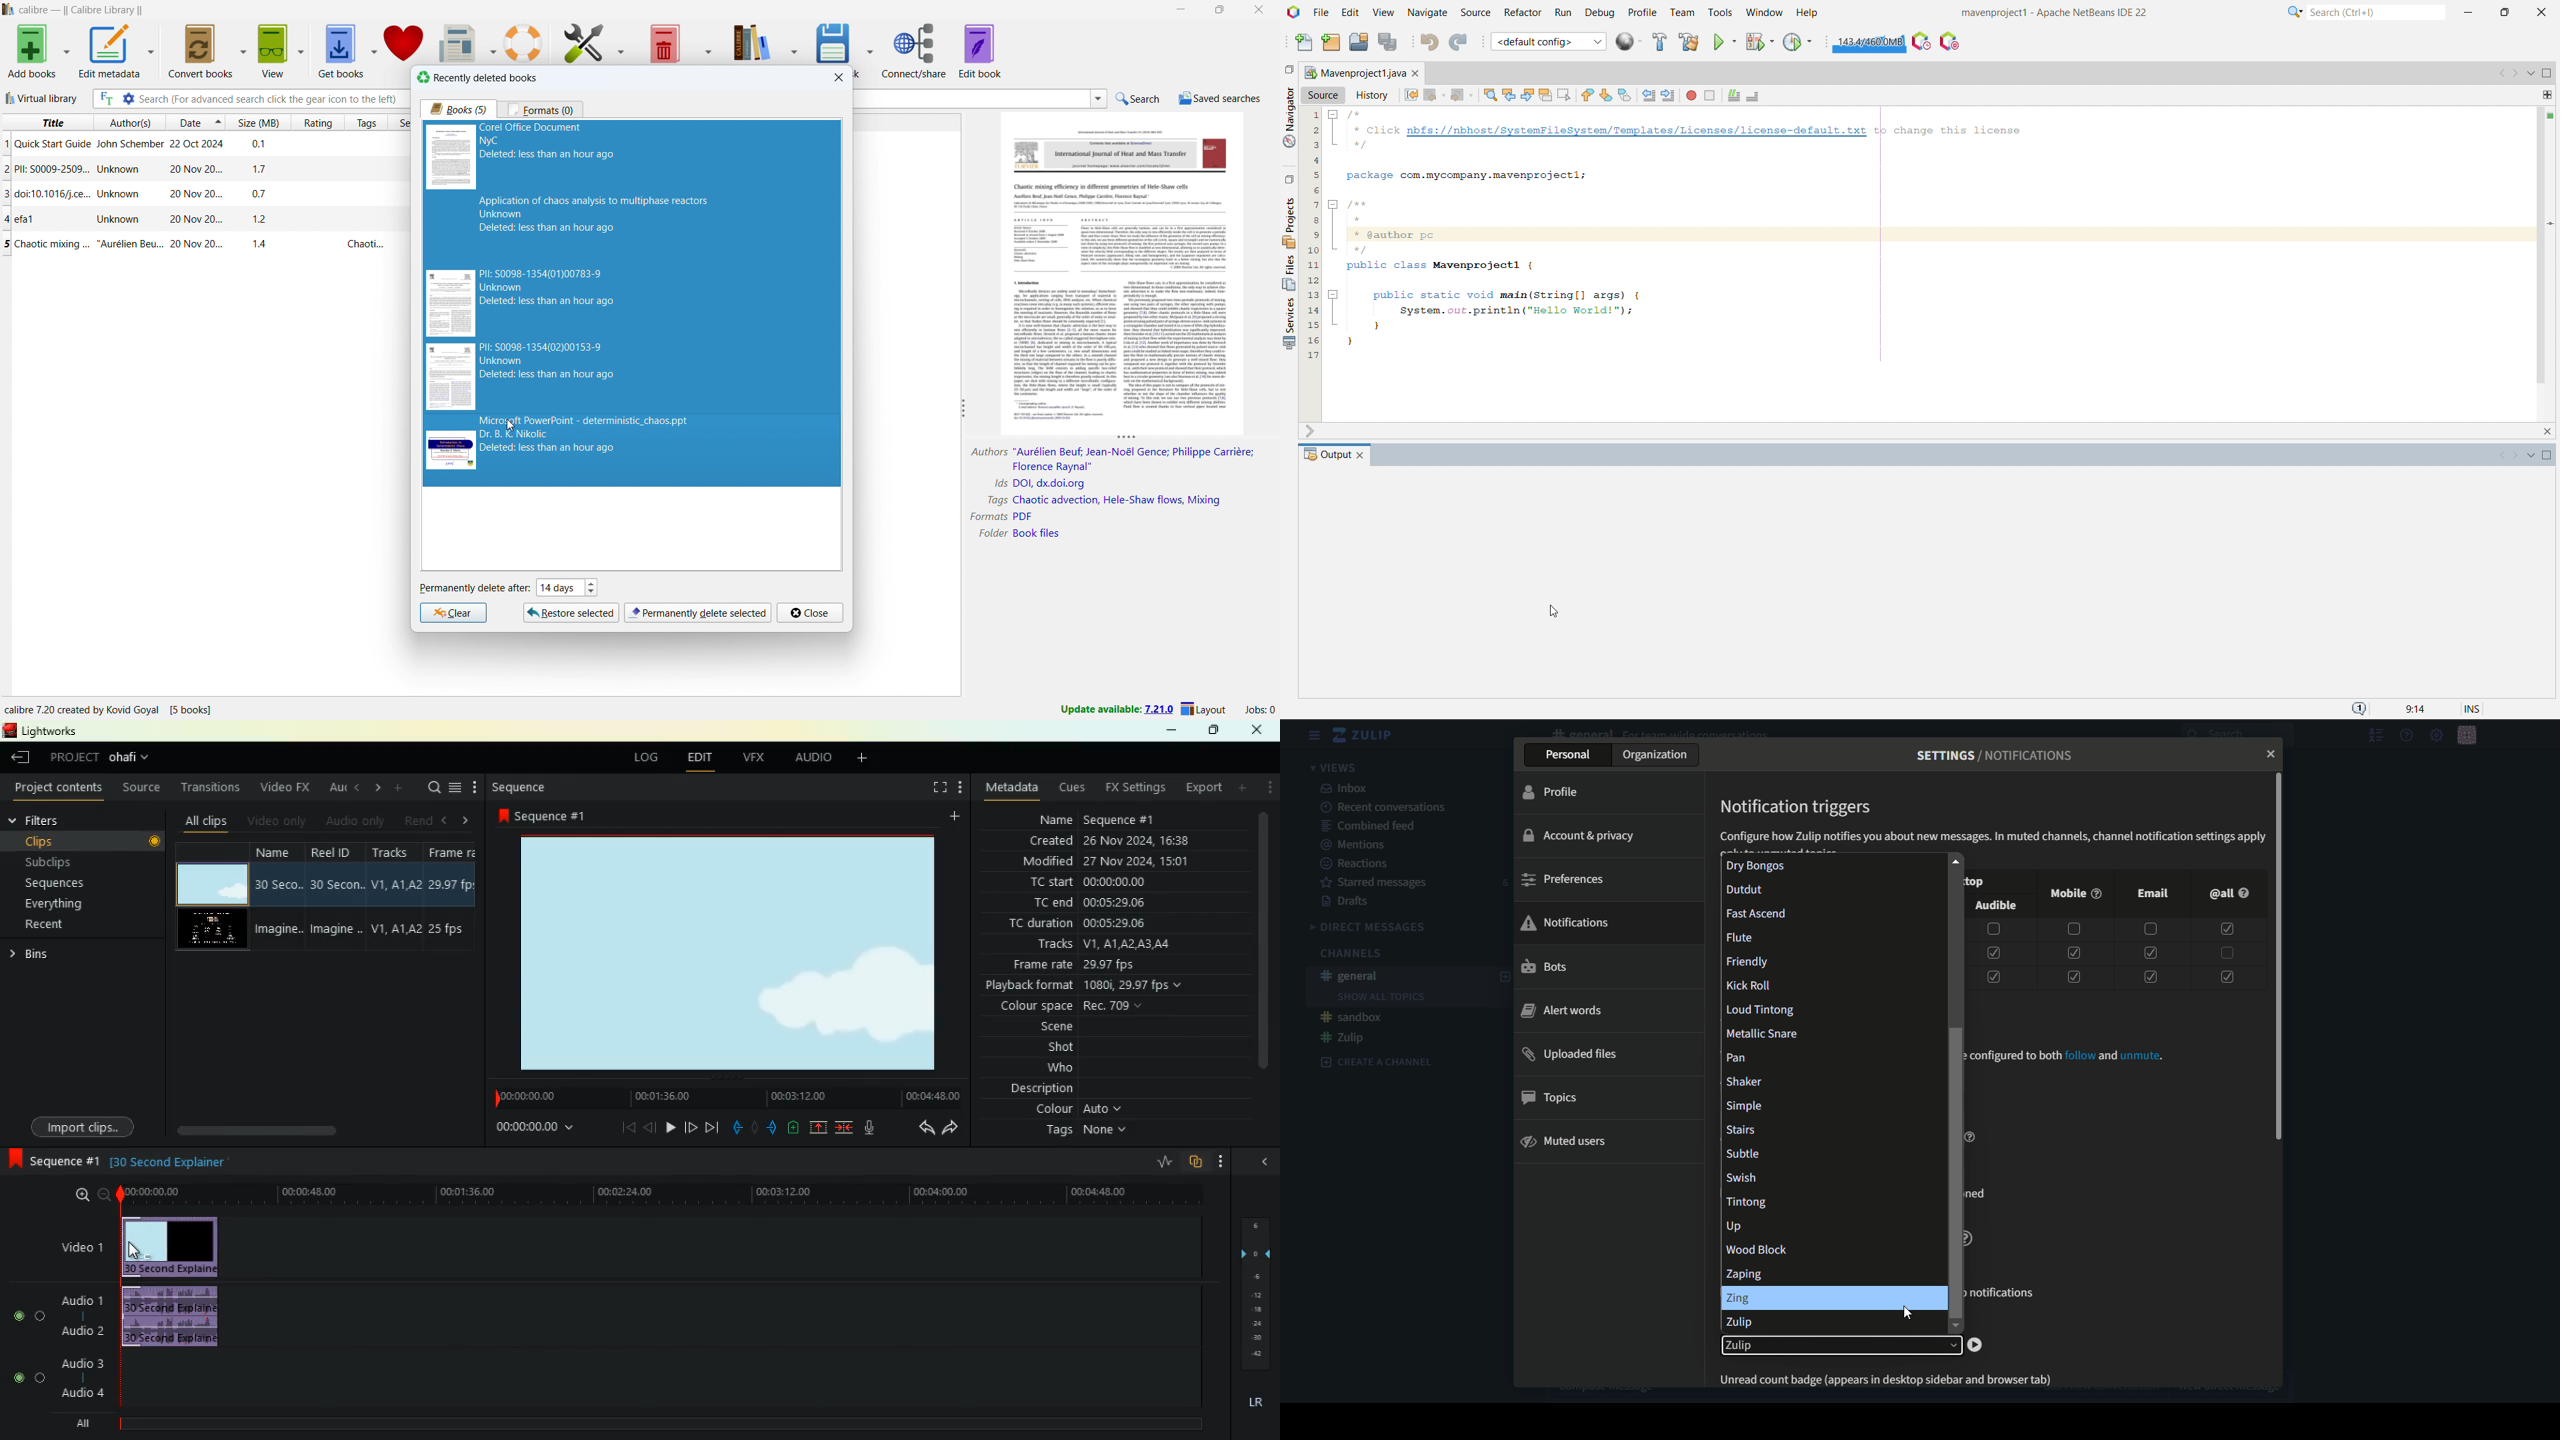 This screenshot has height=1456, width=2576. What do you see at coordinates (1139, 99) in the screenshot?
I see `do a quick search` at bounding box center [1139, 99].